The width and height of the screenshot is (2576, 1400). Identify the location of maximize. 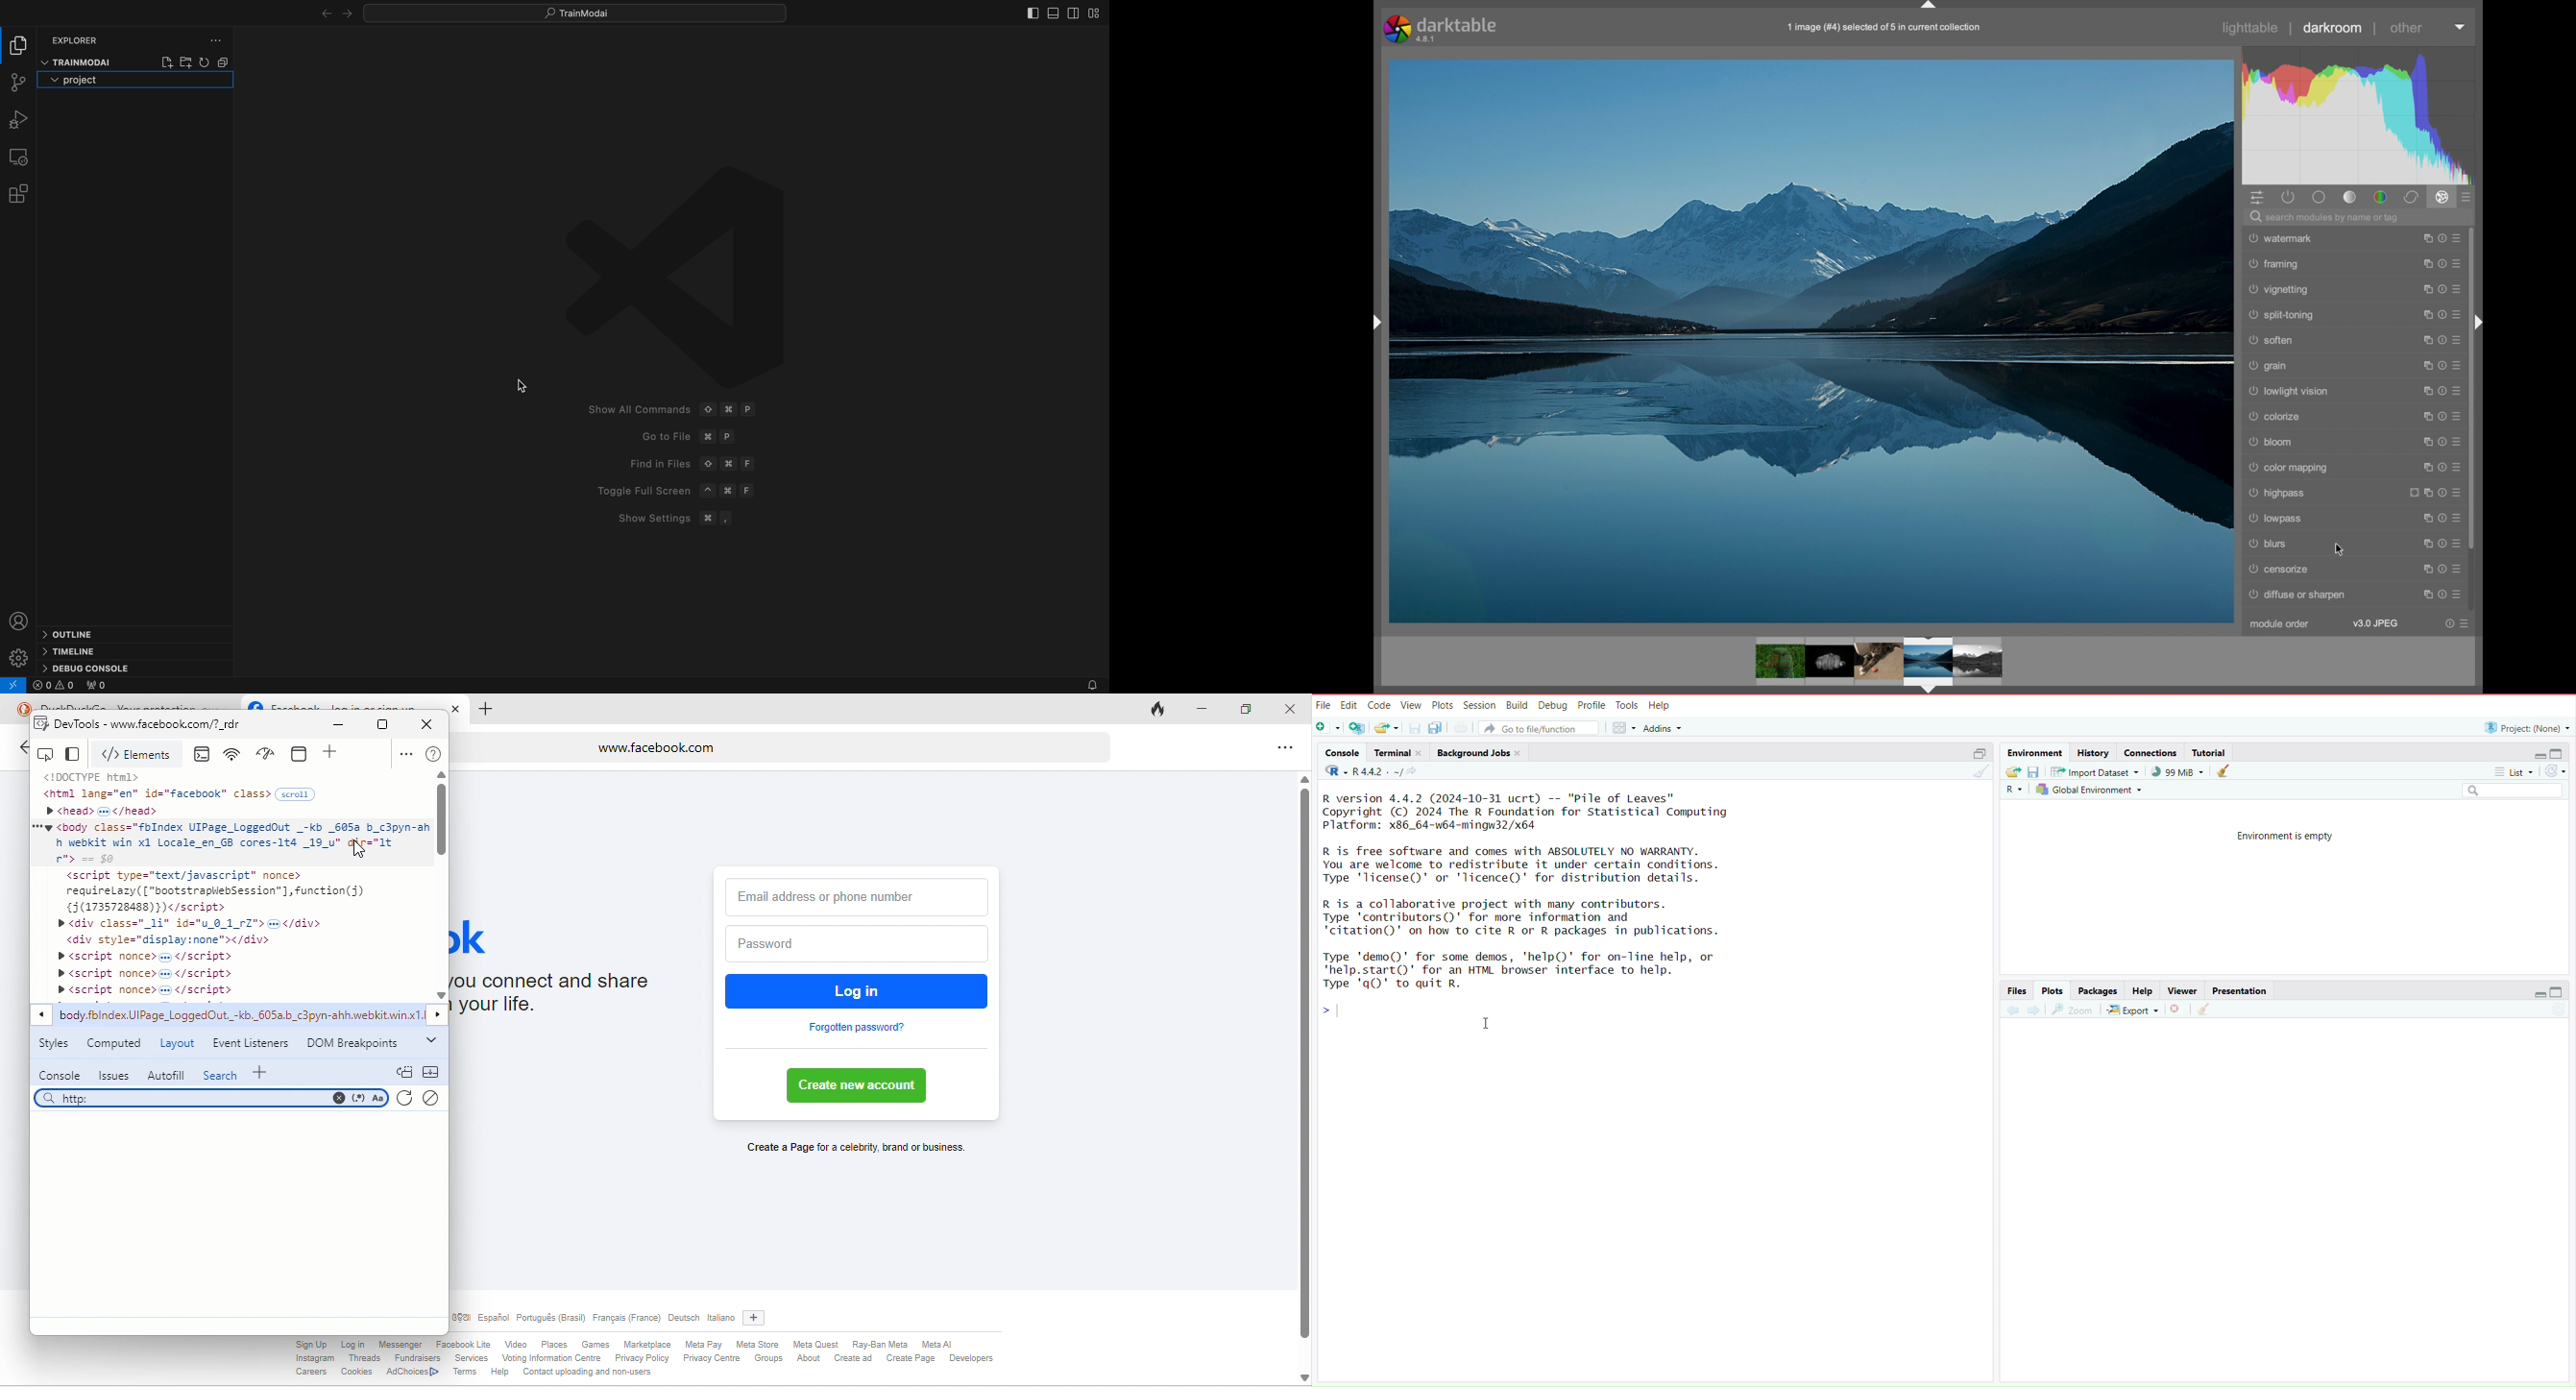
(1981, 753).